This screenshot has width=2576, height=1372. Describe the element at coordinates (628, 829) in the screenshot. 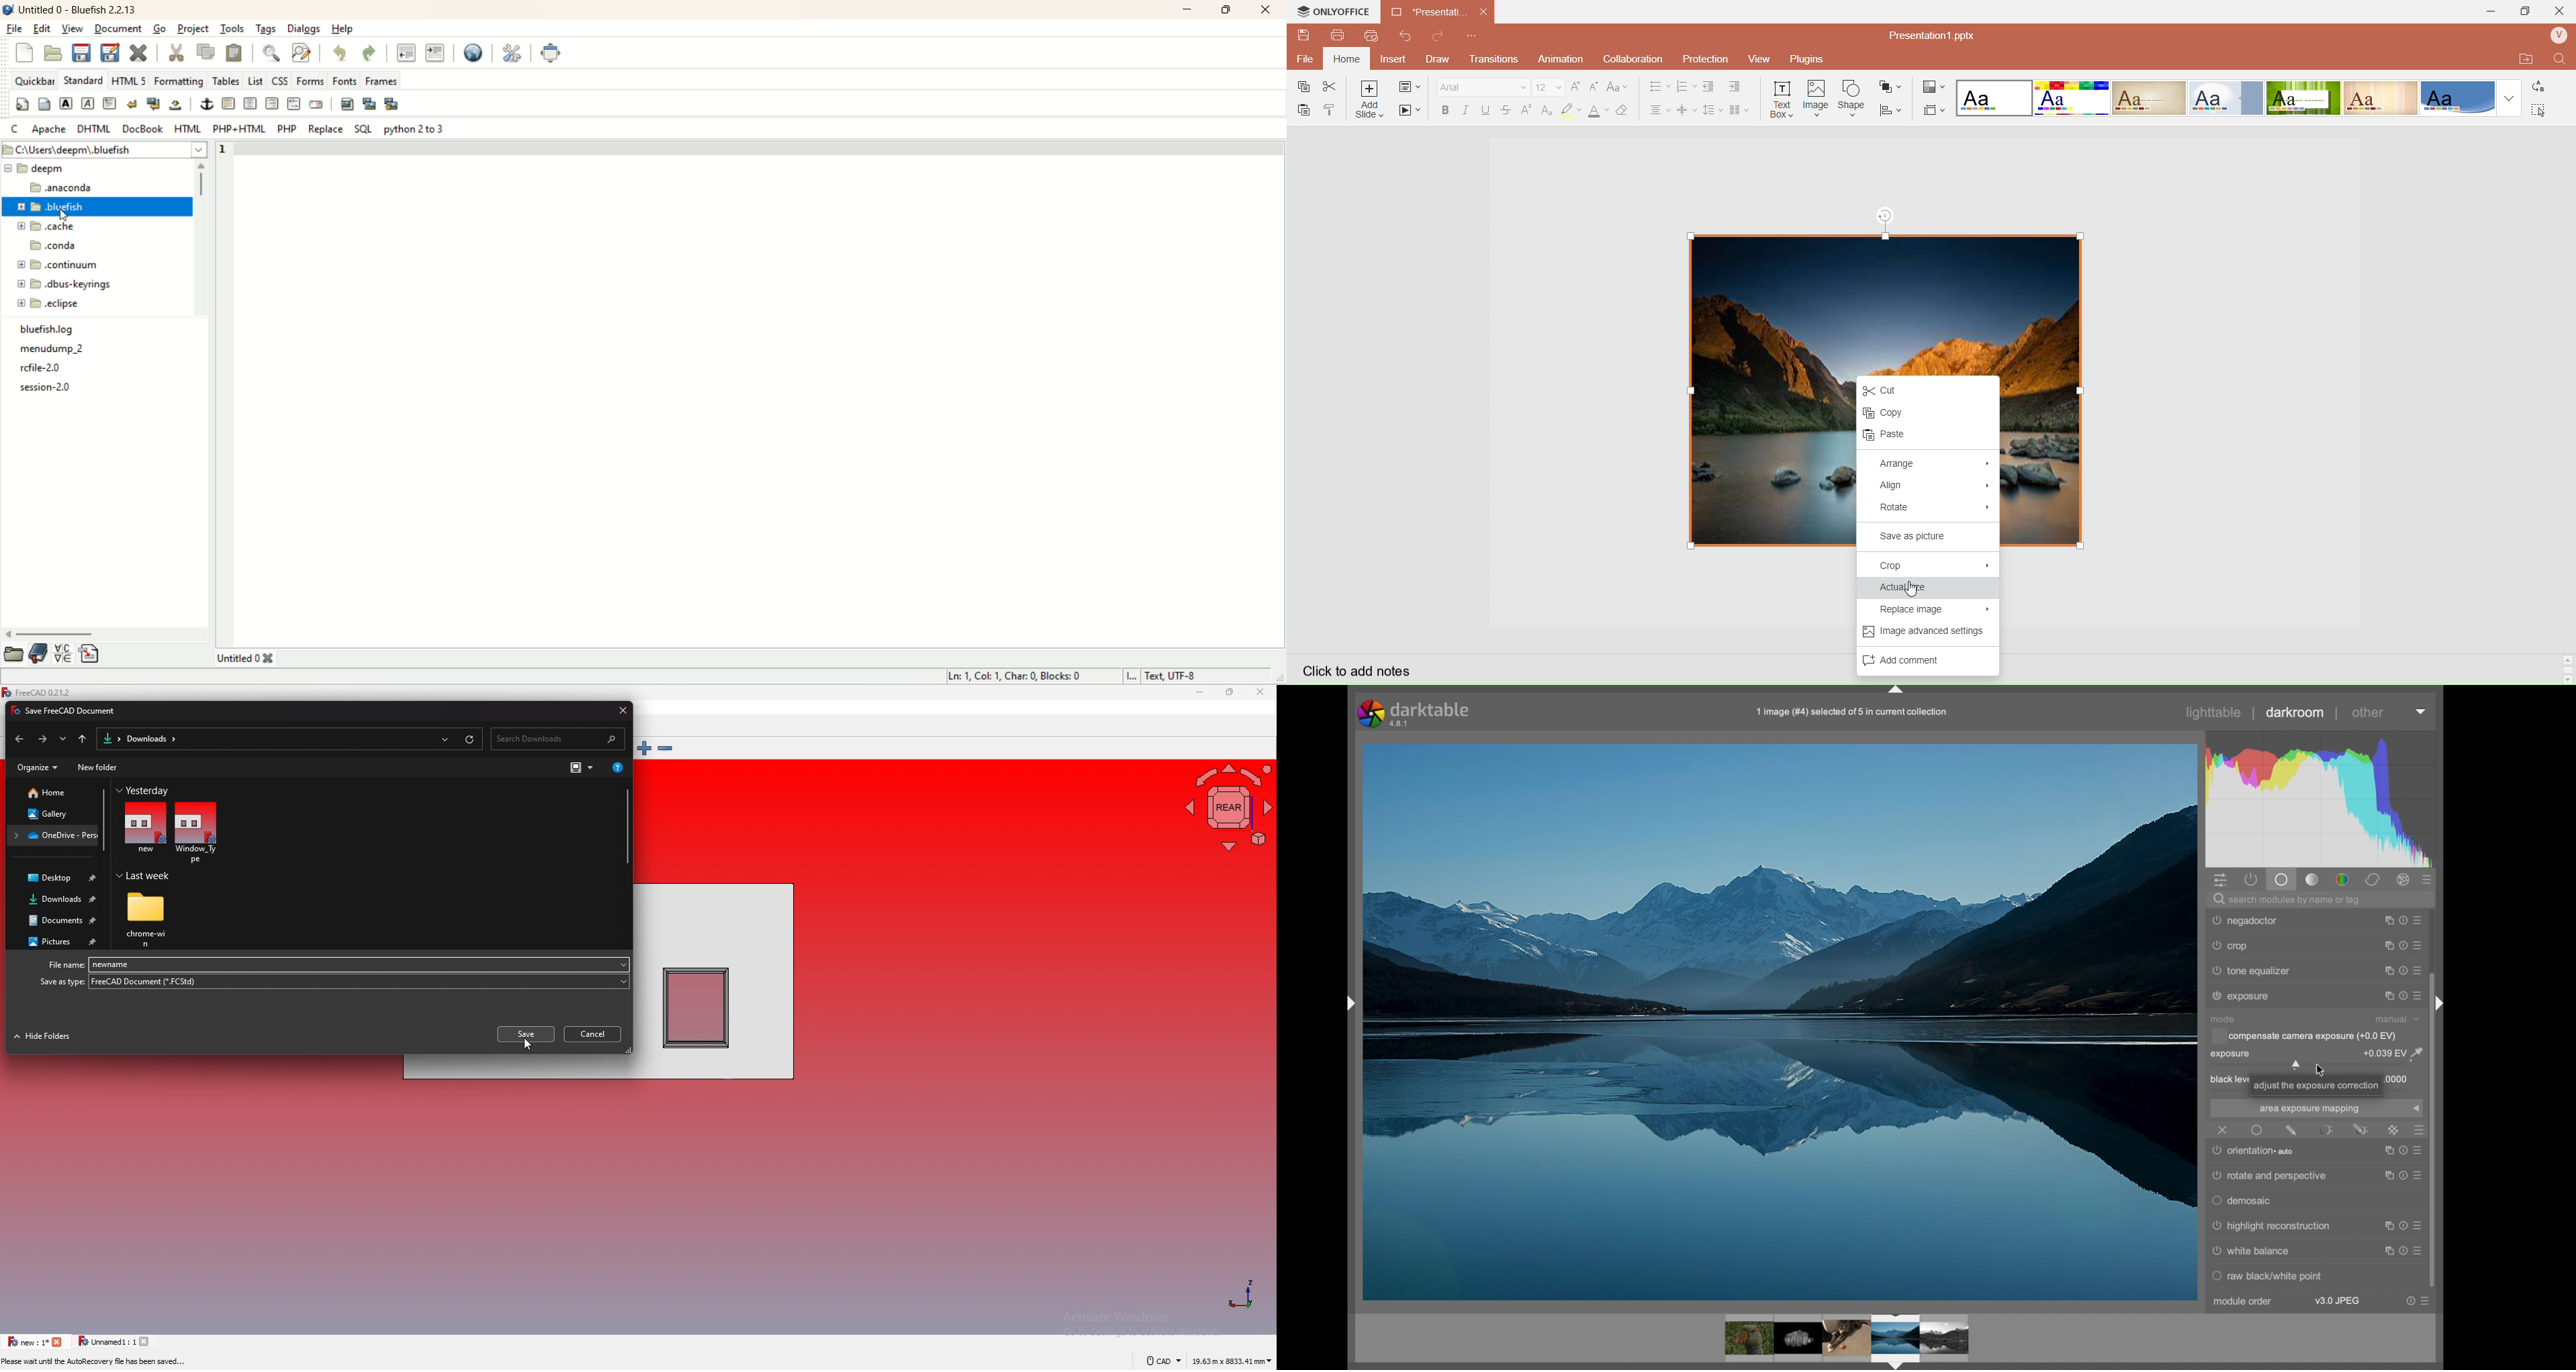

I see `scroll bar` at that location.